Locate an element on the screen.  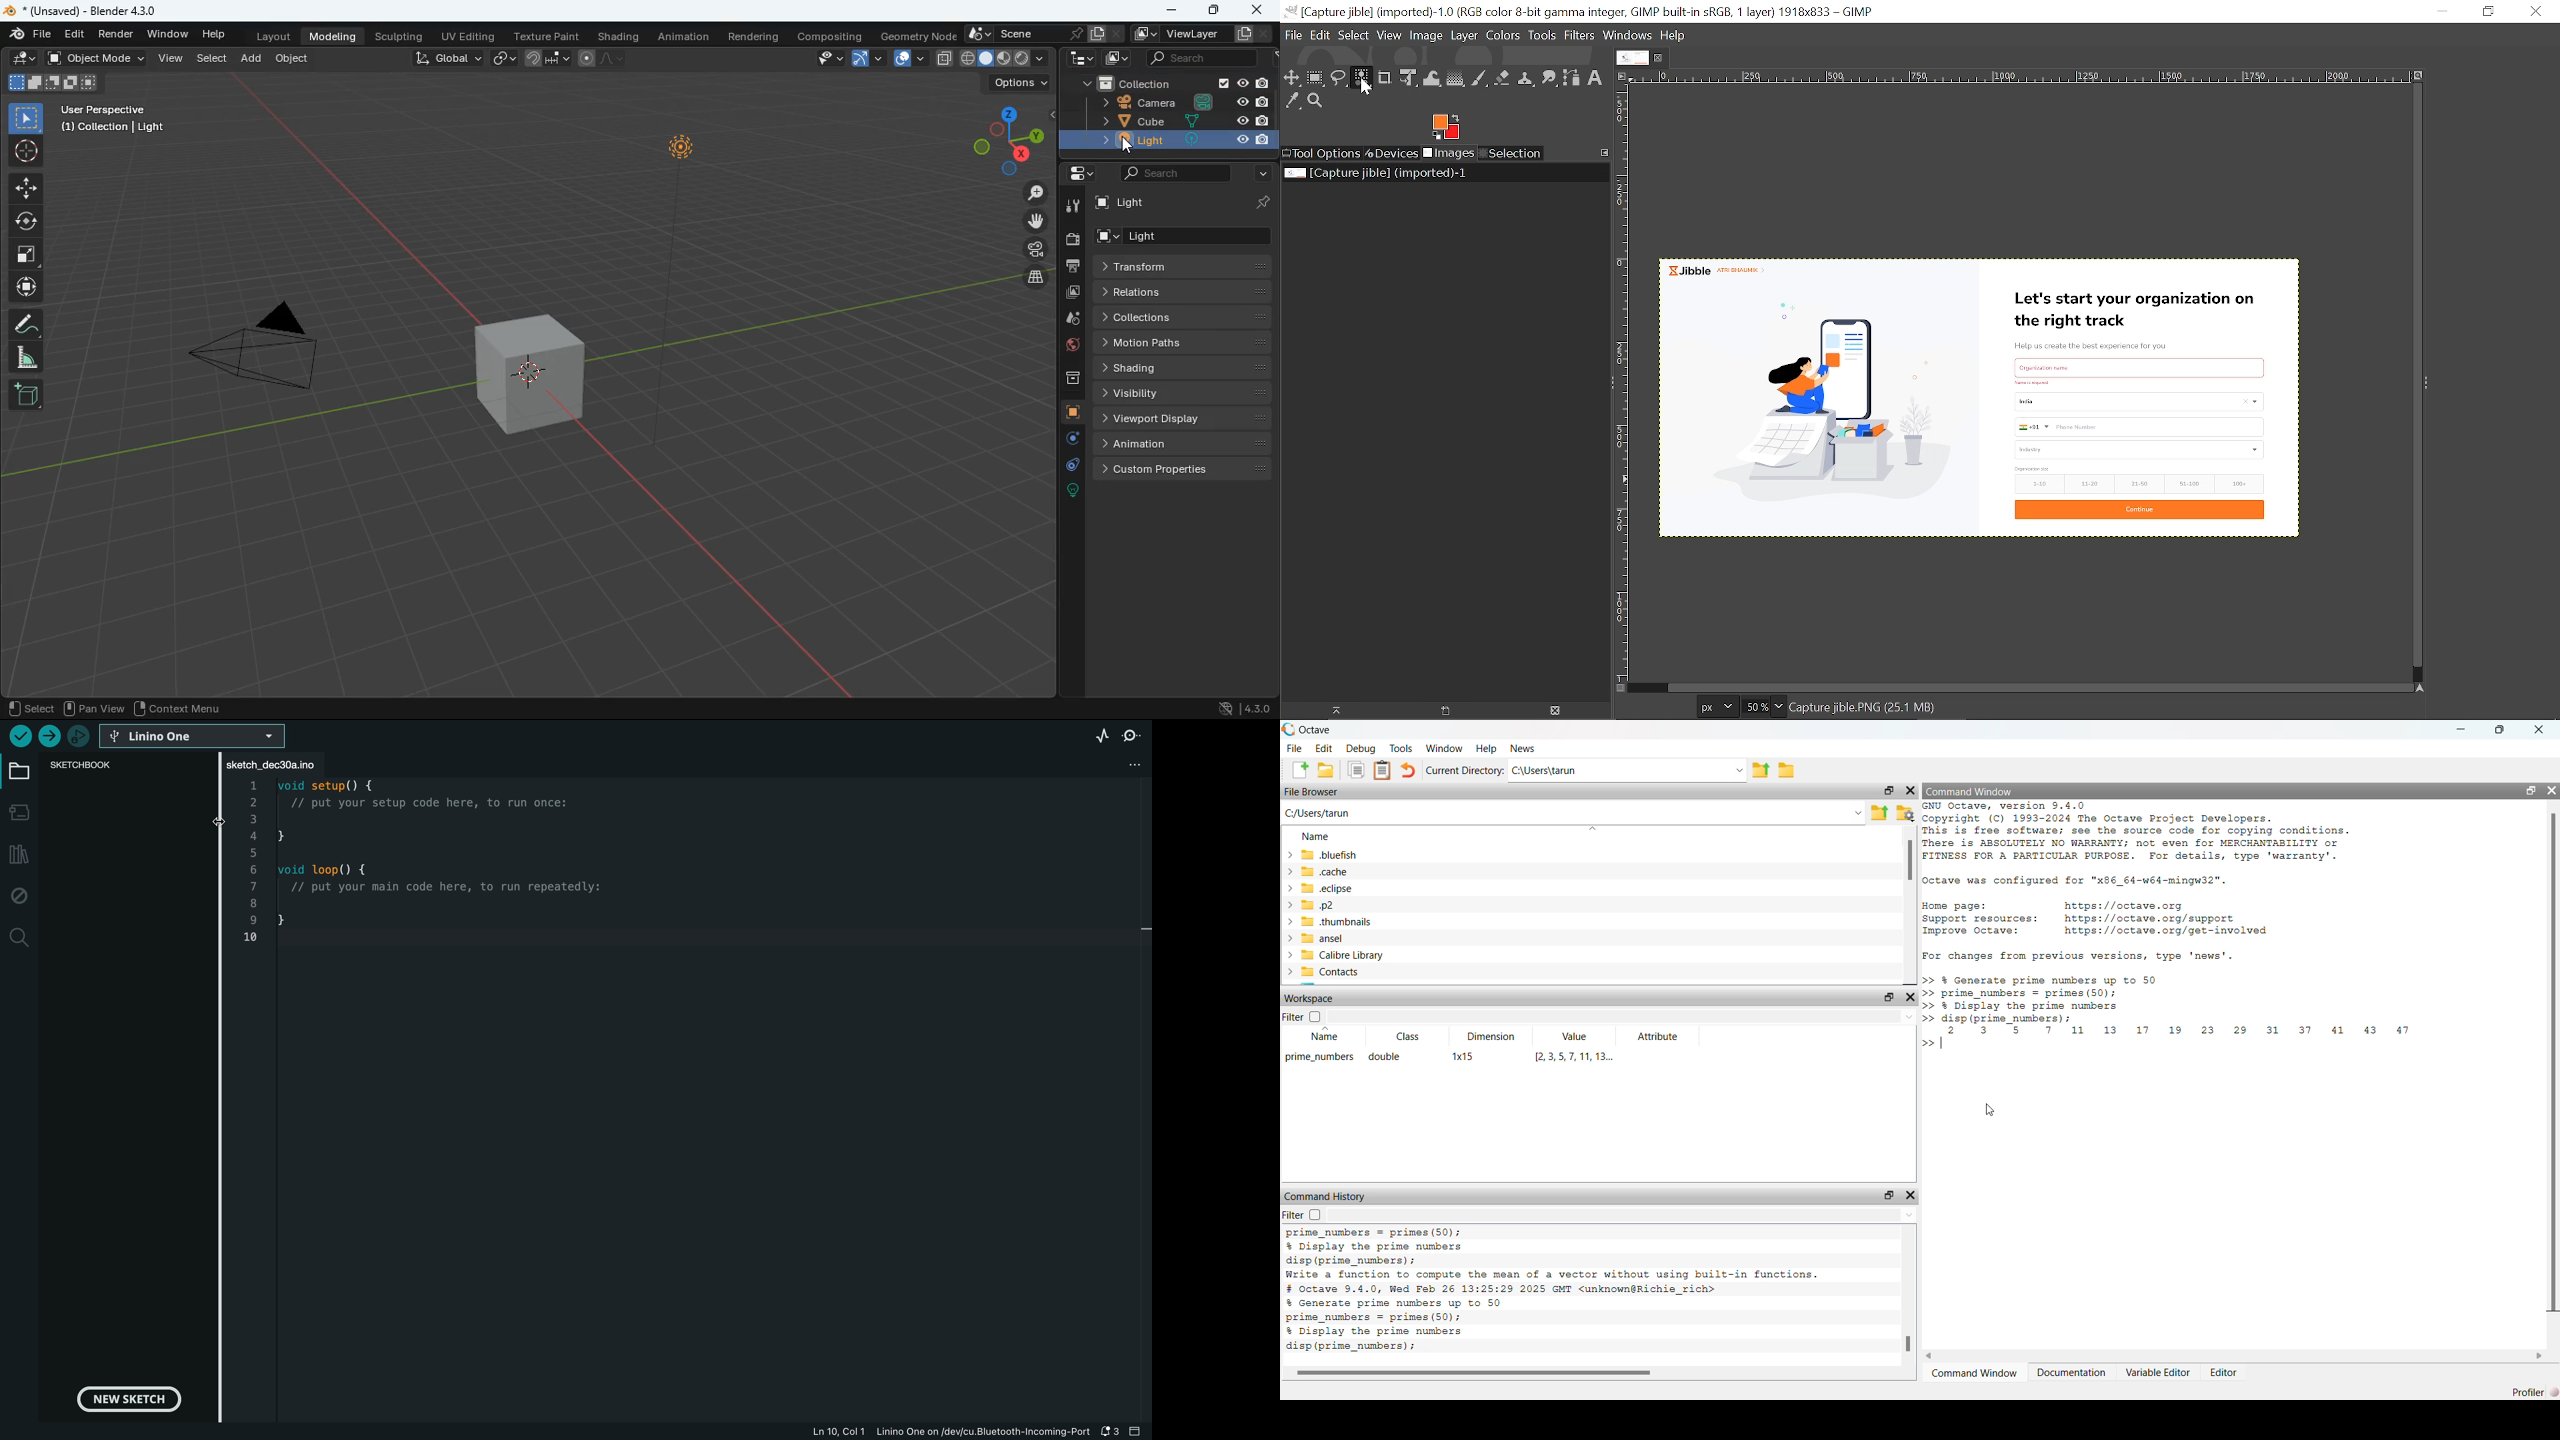
‘Command Window is located at coordinates (1974, 1374).